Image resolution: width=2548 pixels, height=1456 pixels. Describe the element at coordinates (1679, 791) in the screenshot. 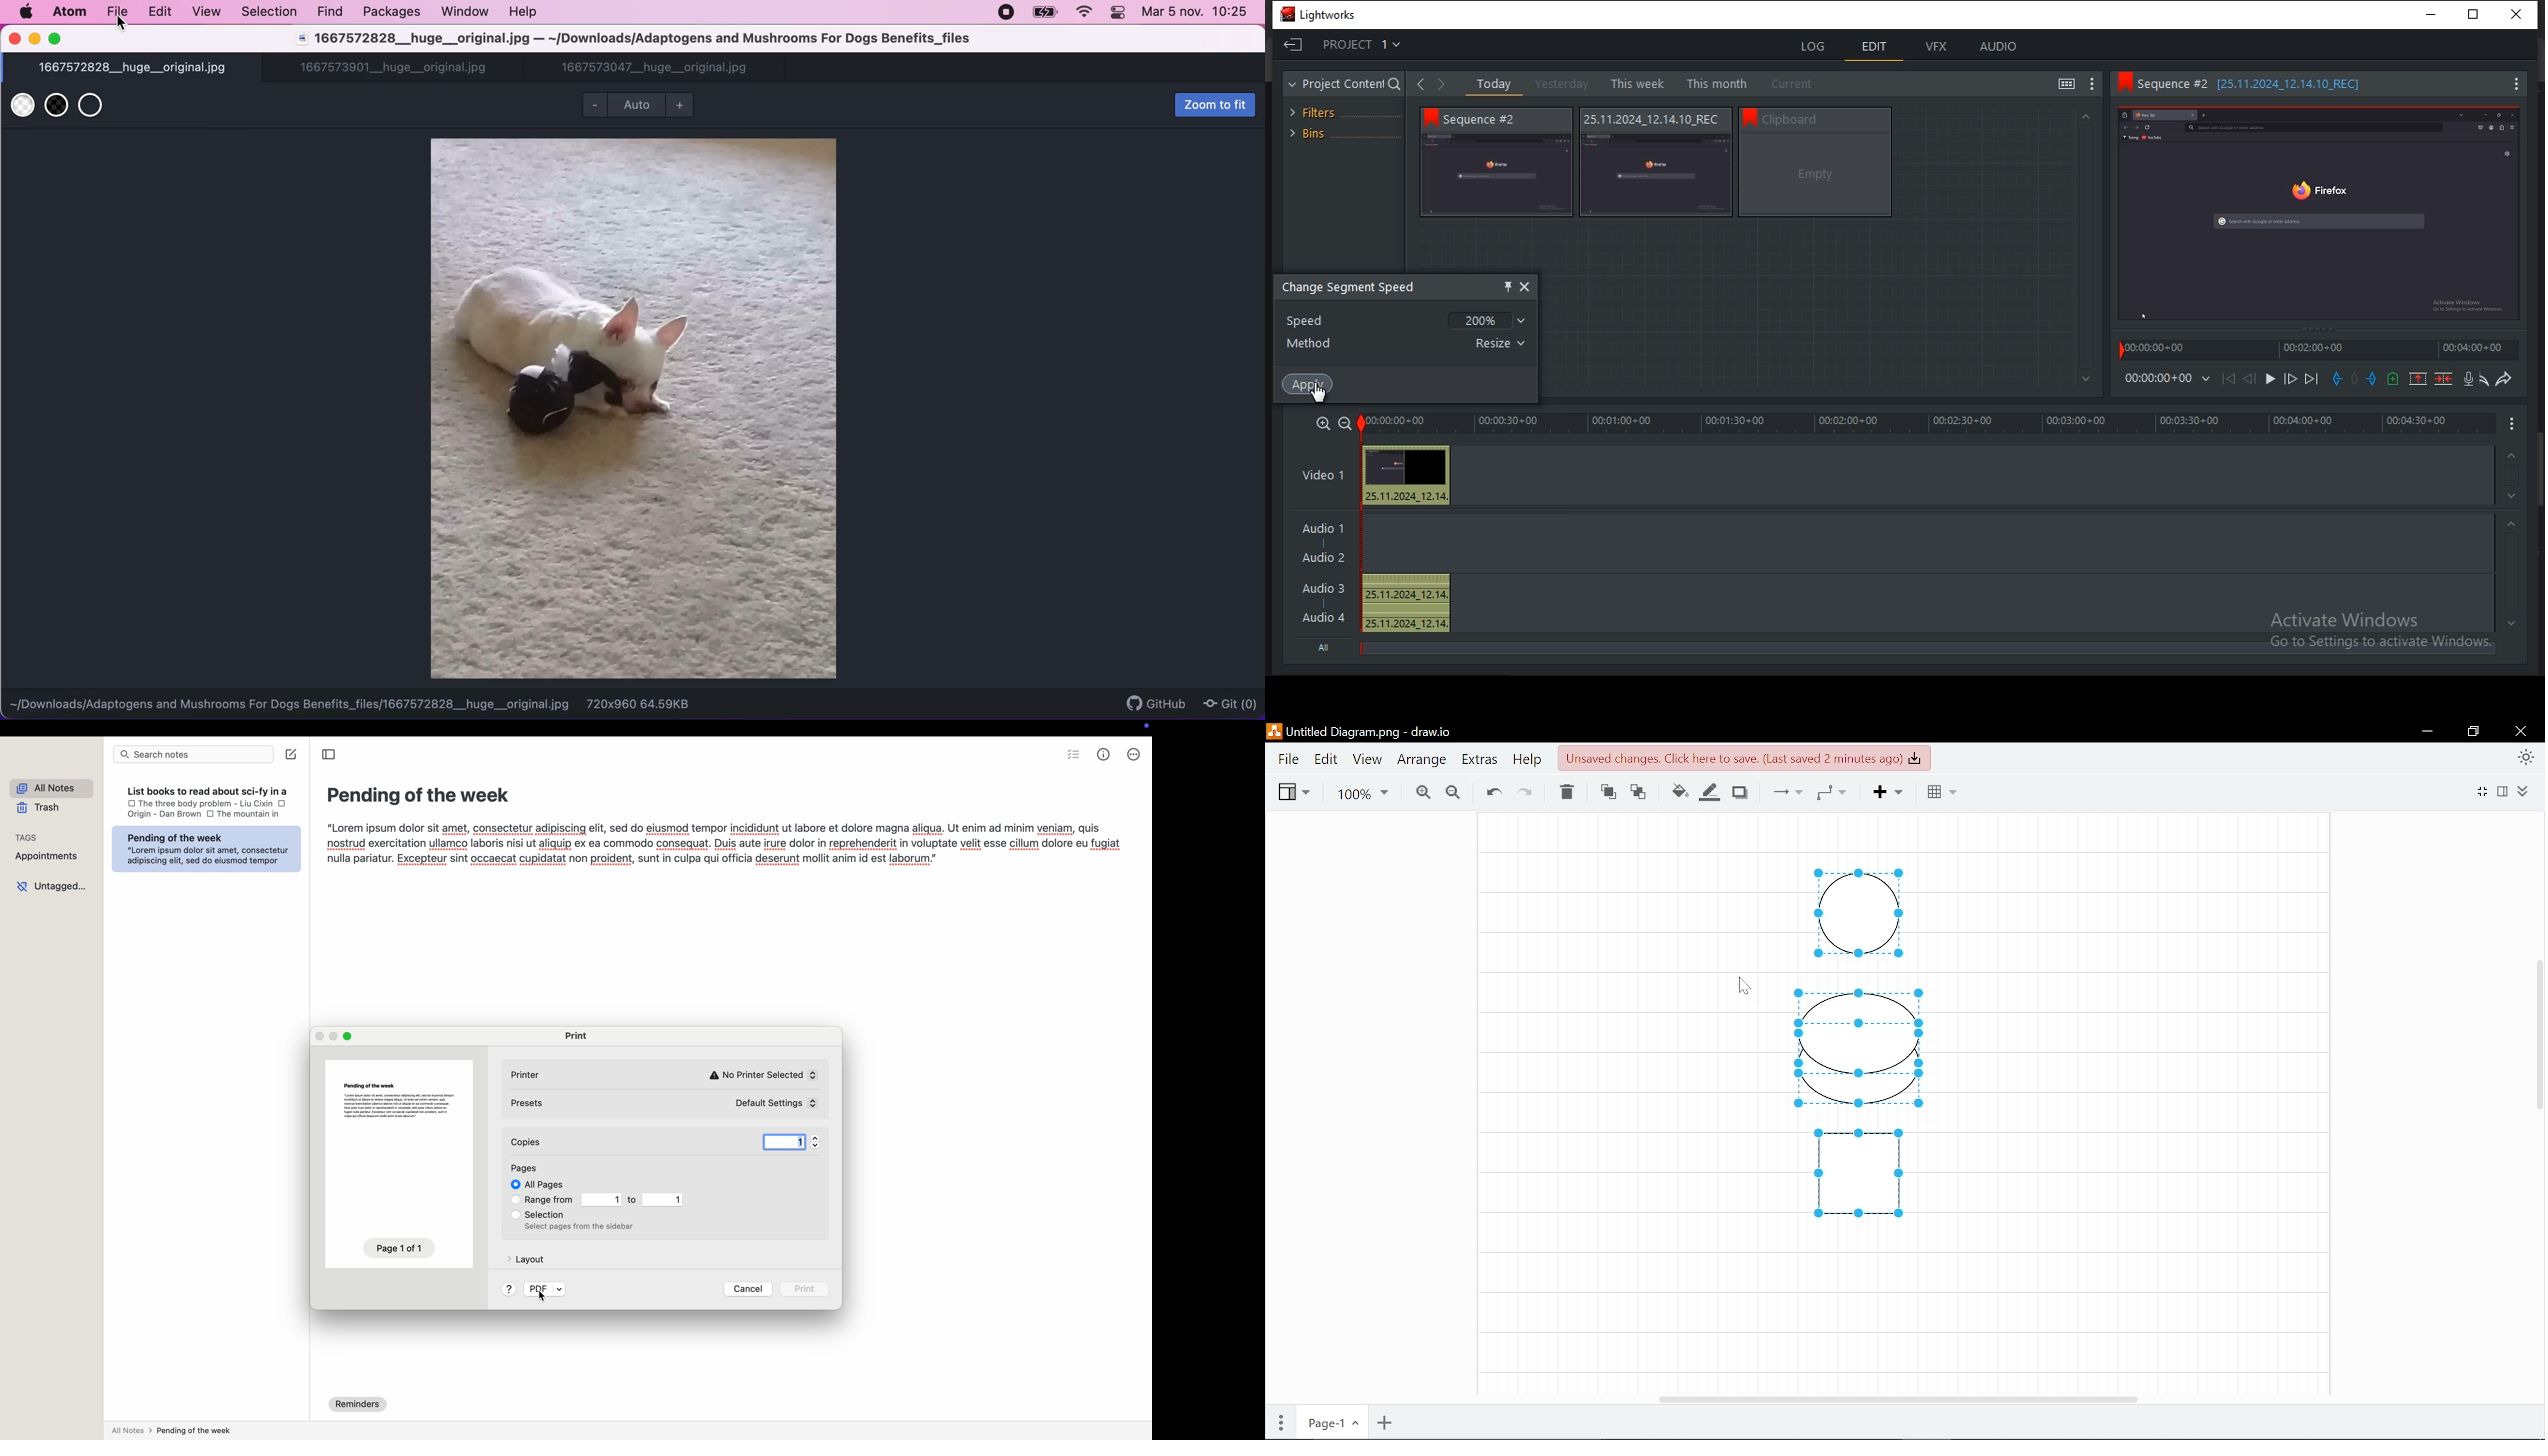

I see `Fill color` at that location.